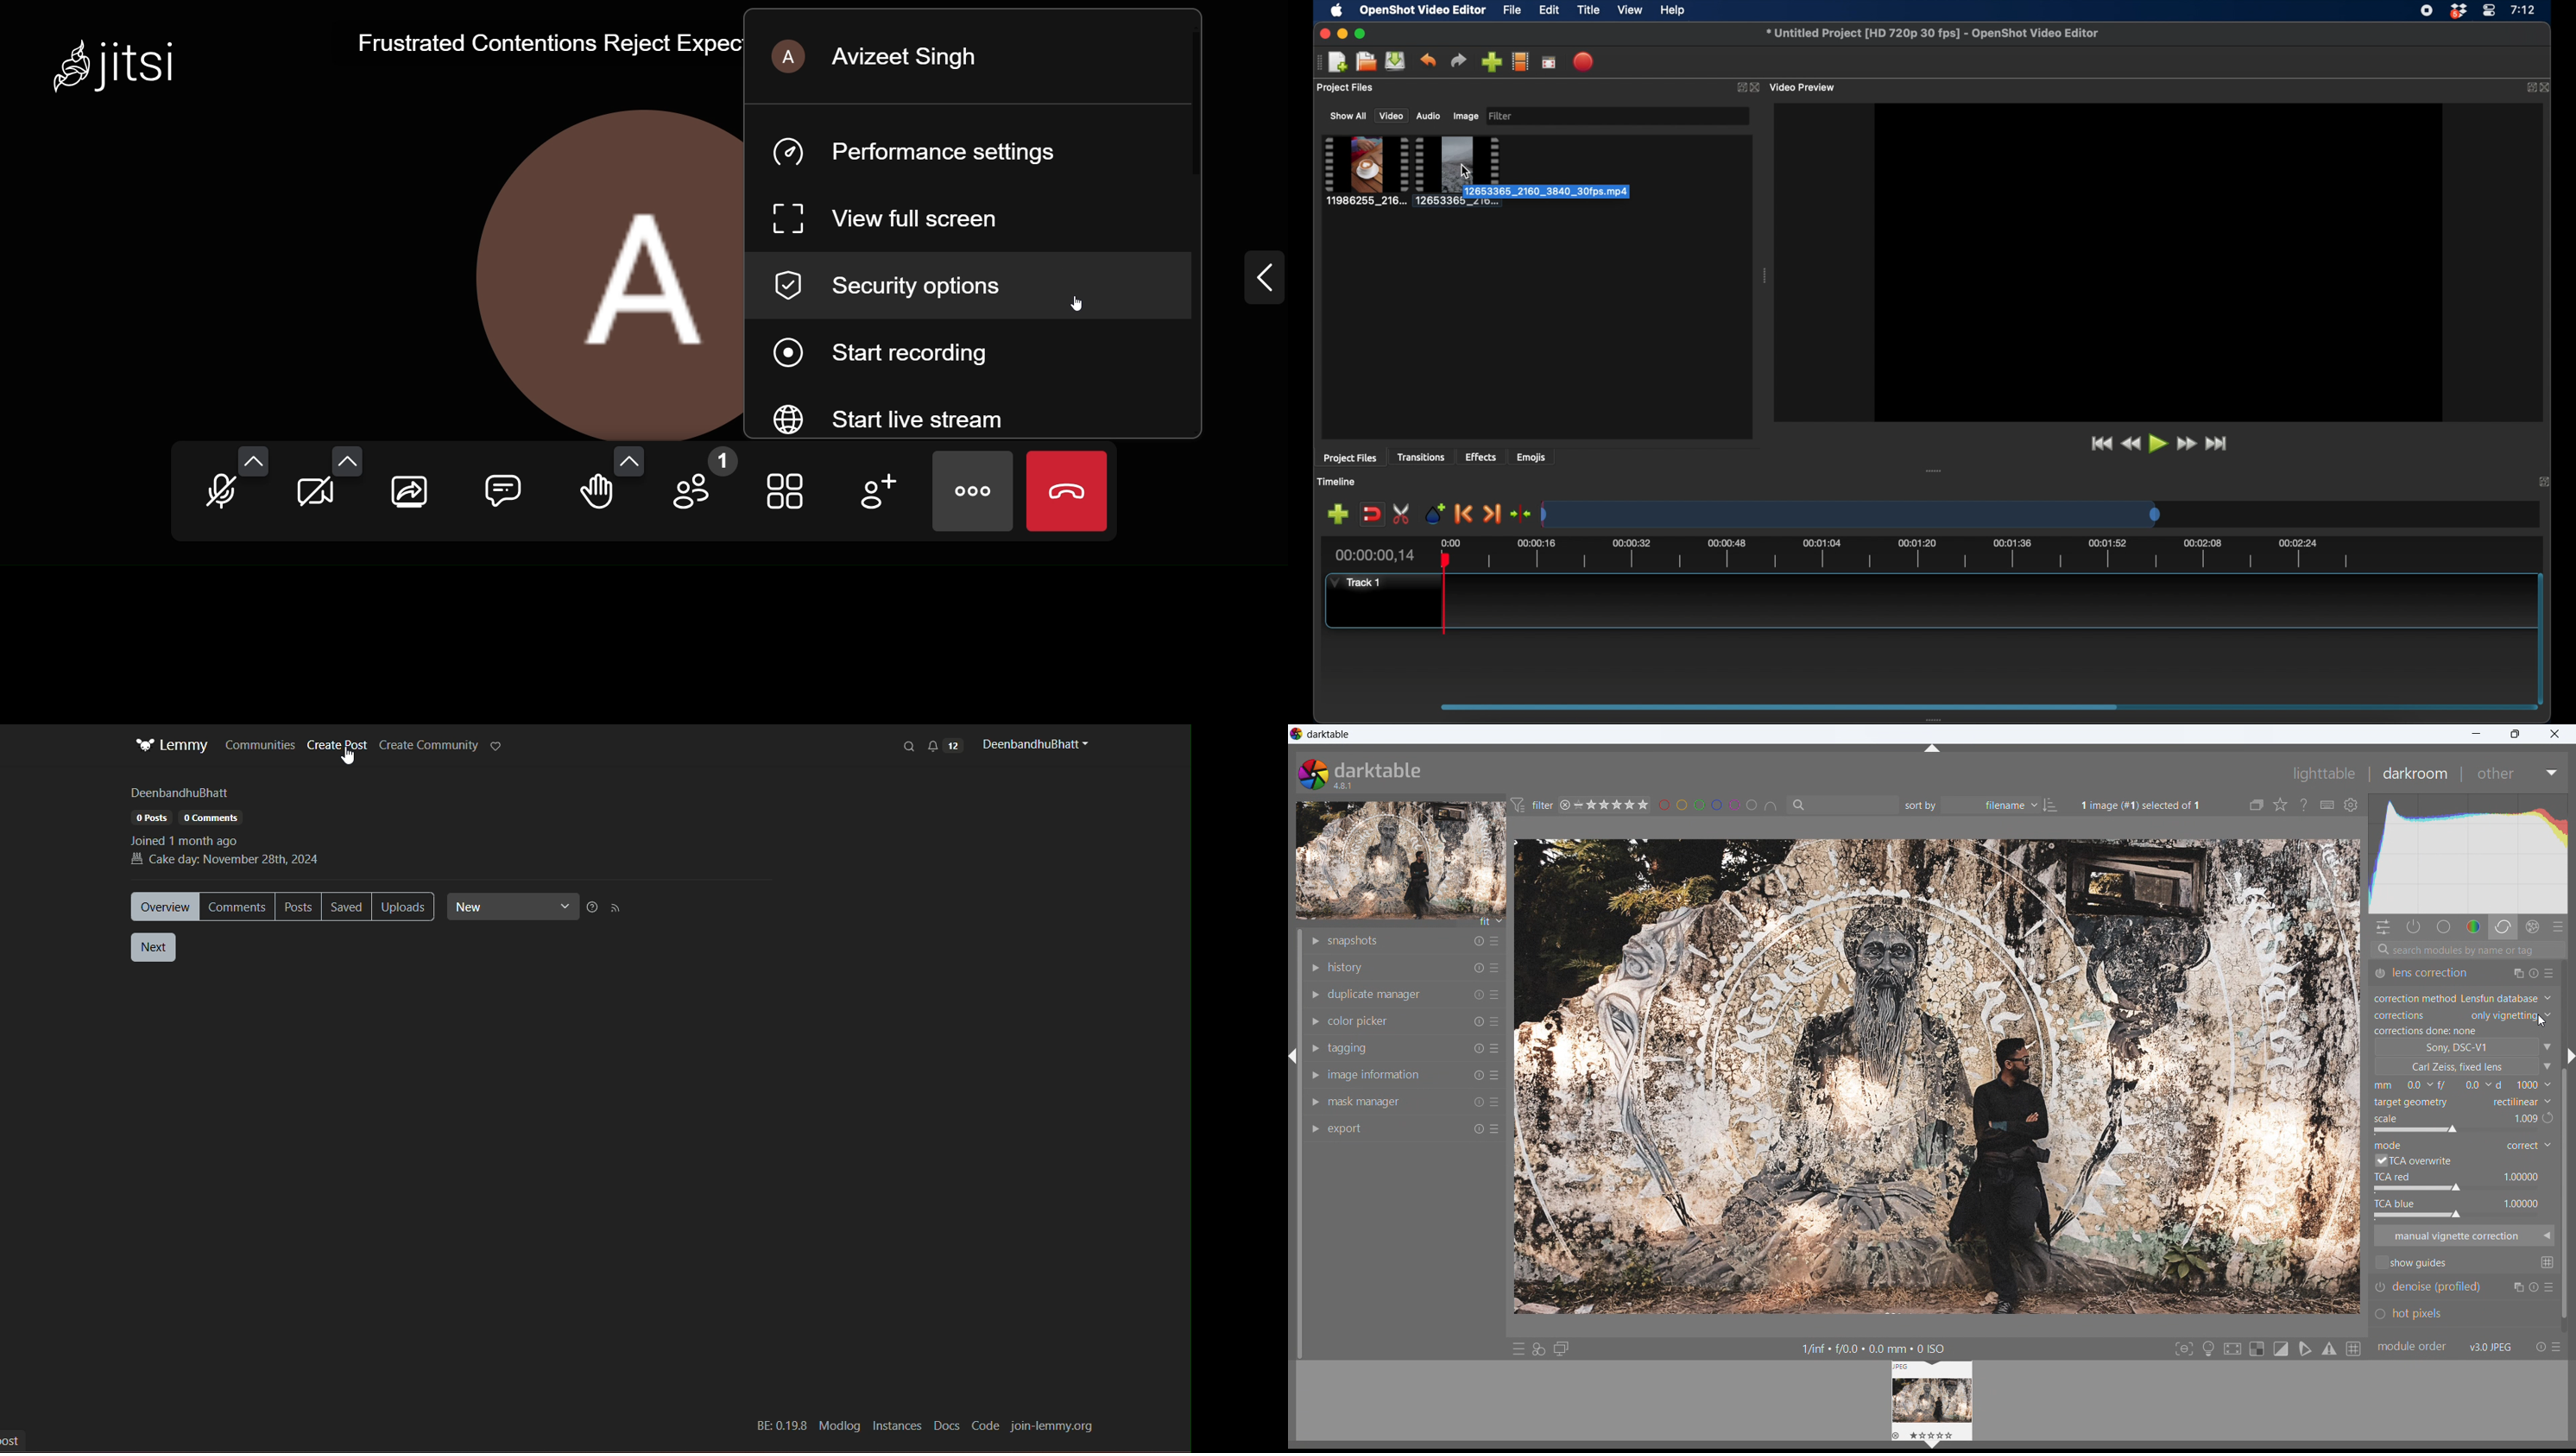  What do you see at coordinates (1479, 1104) in the screenshot?
I see `reset` at bounding box center [1479, 1104].